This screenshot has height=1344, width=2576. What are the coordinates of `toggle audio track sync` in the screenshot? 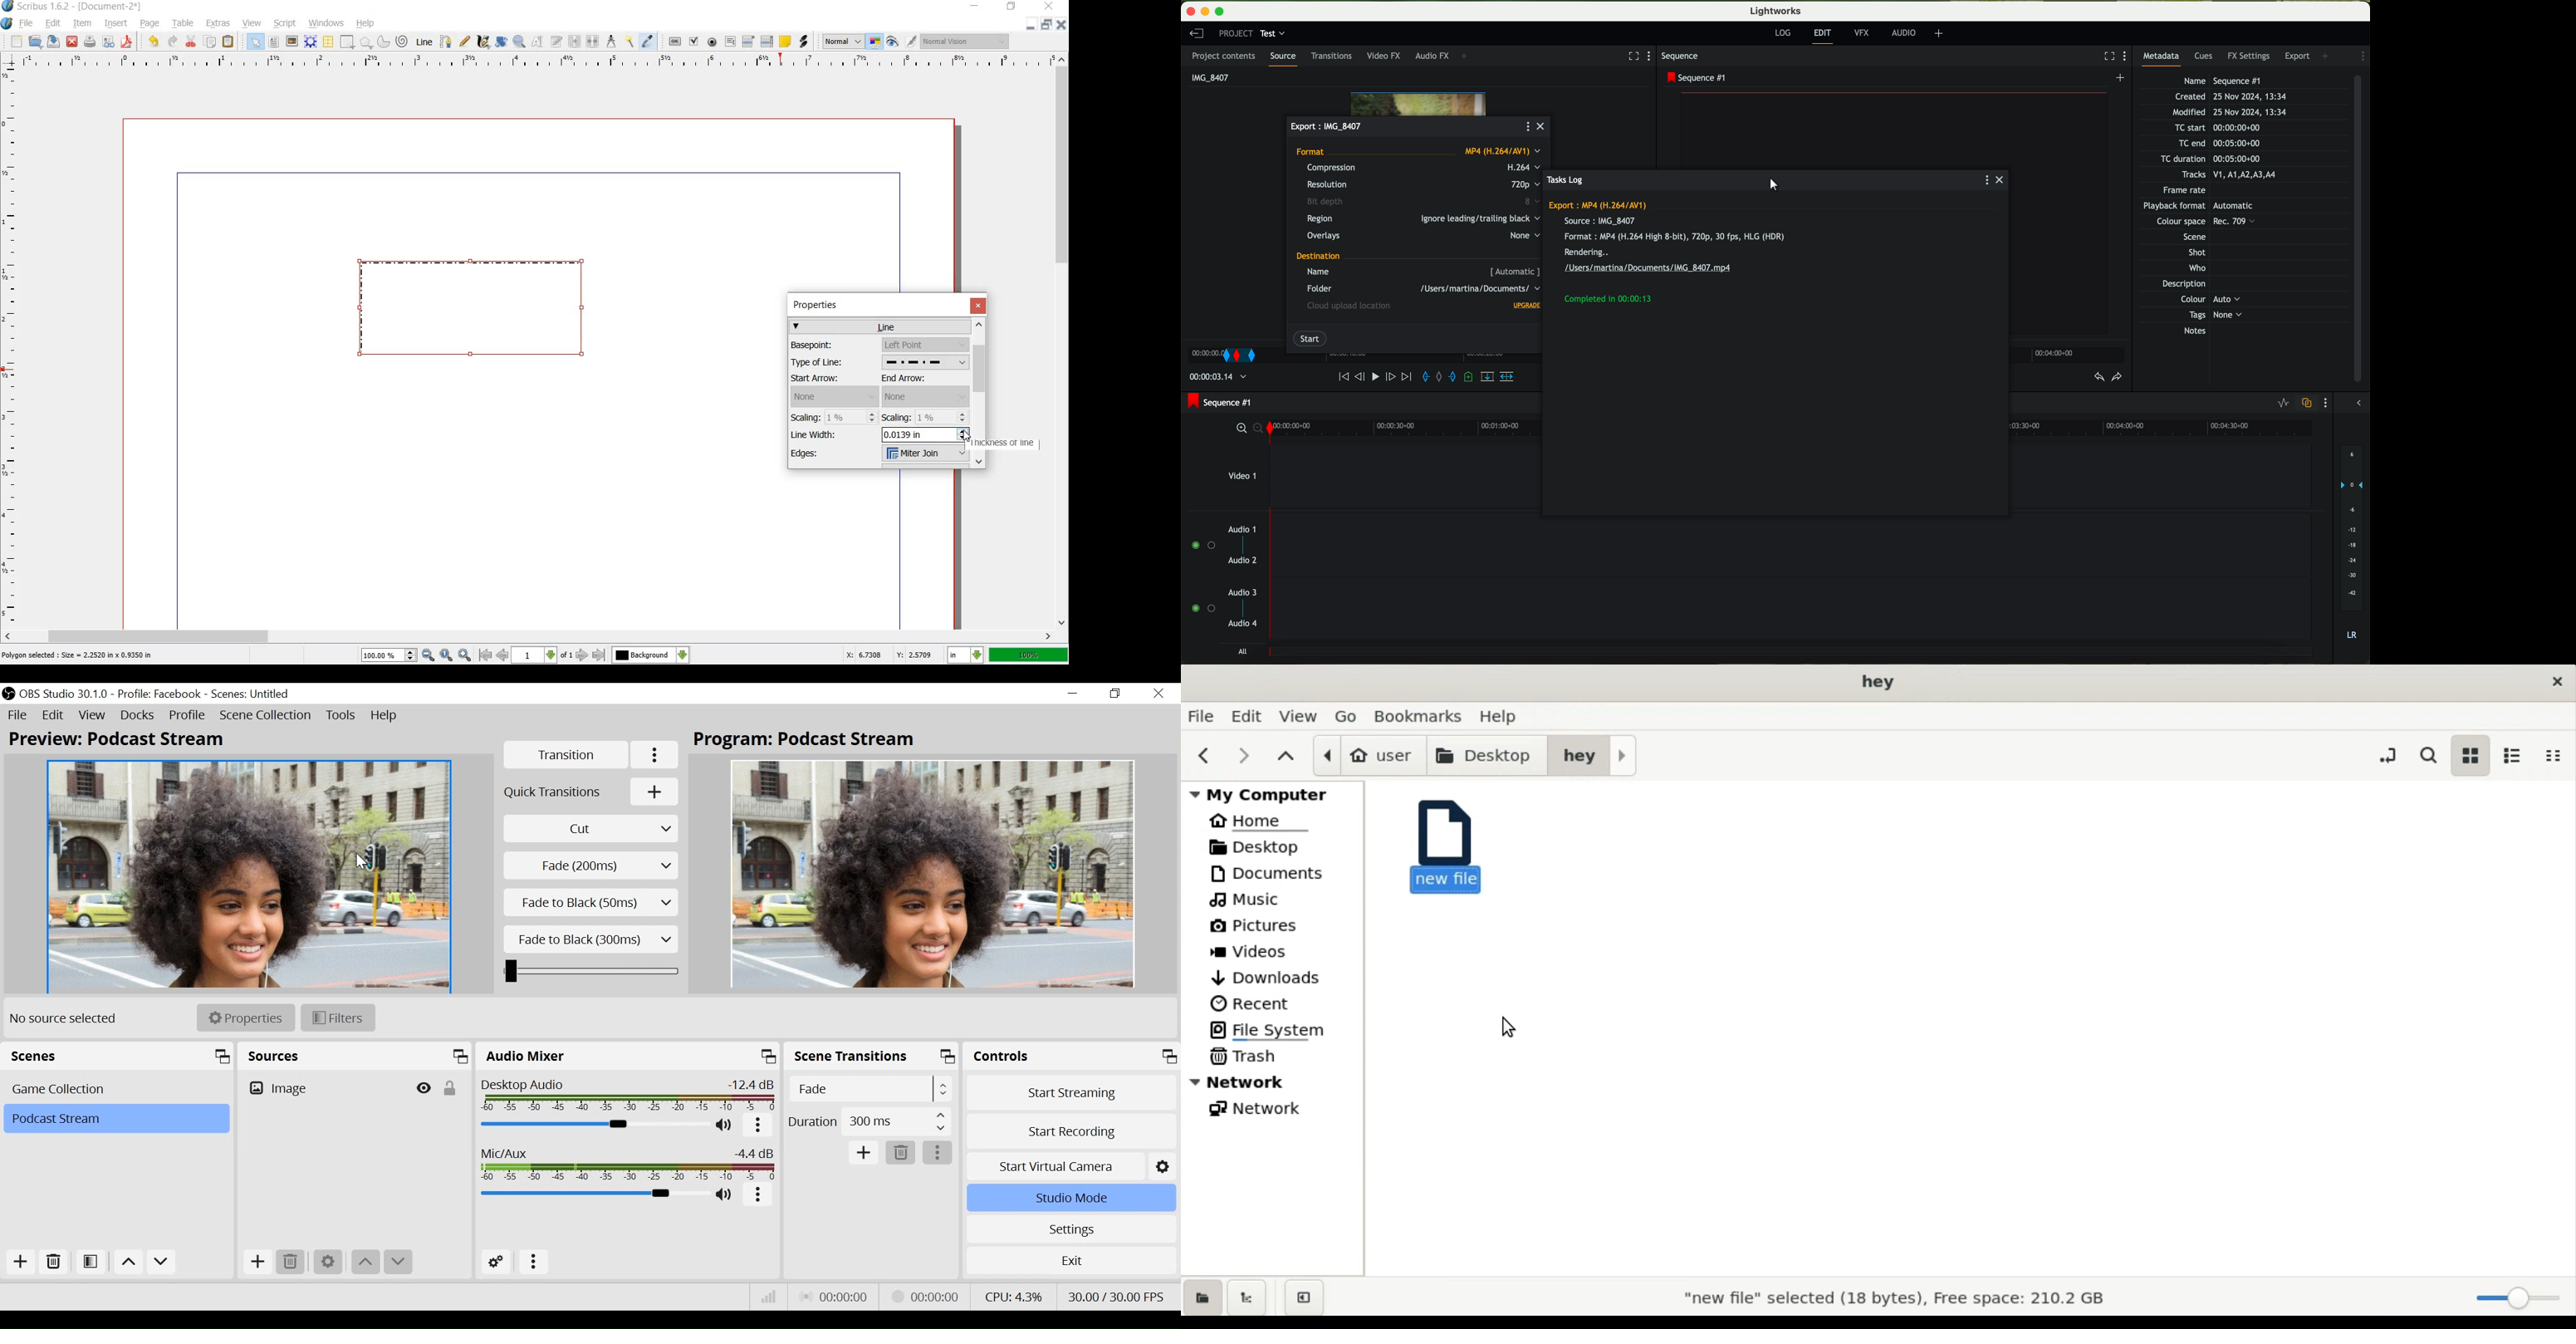 It's located at (2309, 403).